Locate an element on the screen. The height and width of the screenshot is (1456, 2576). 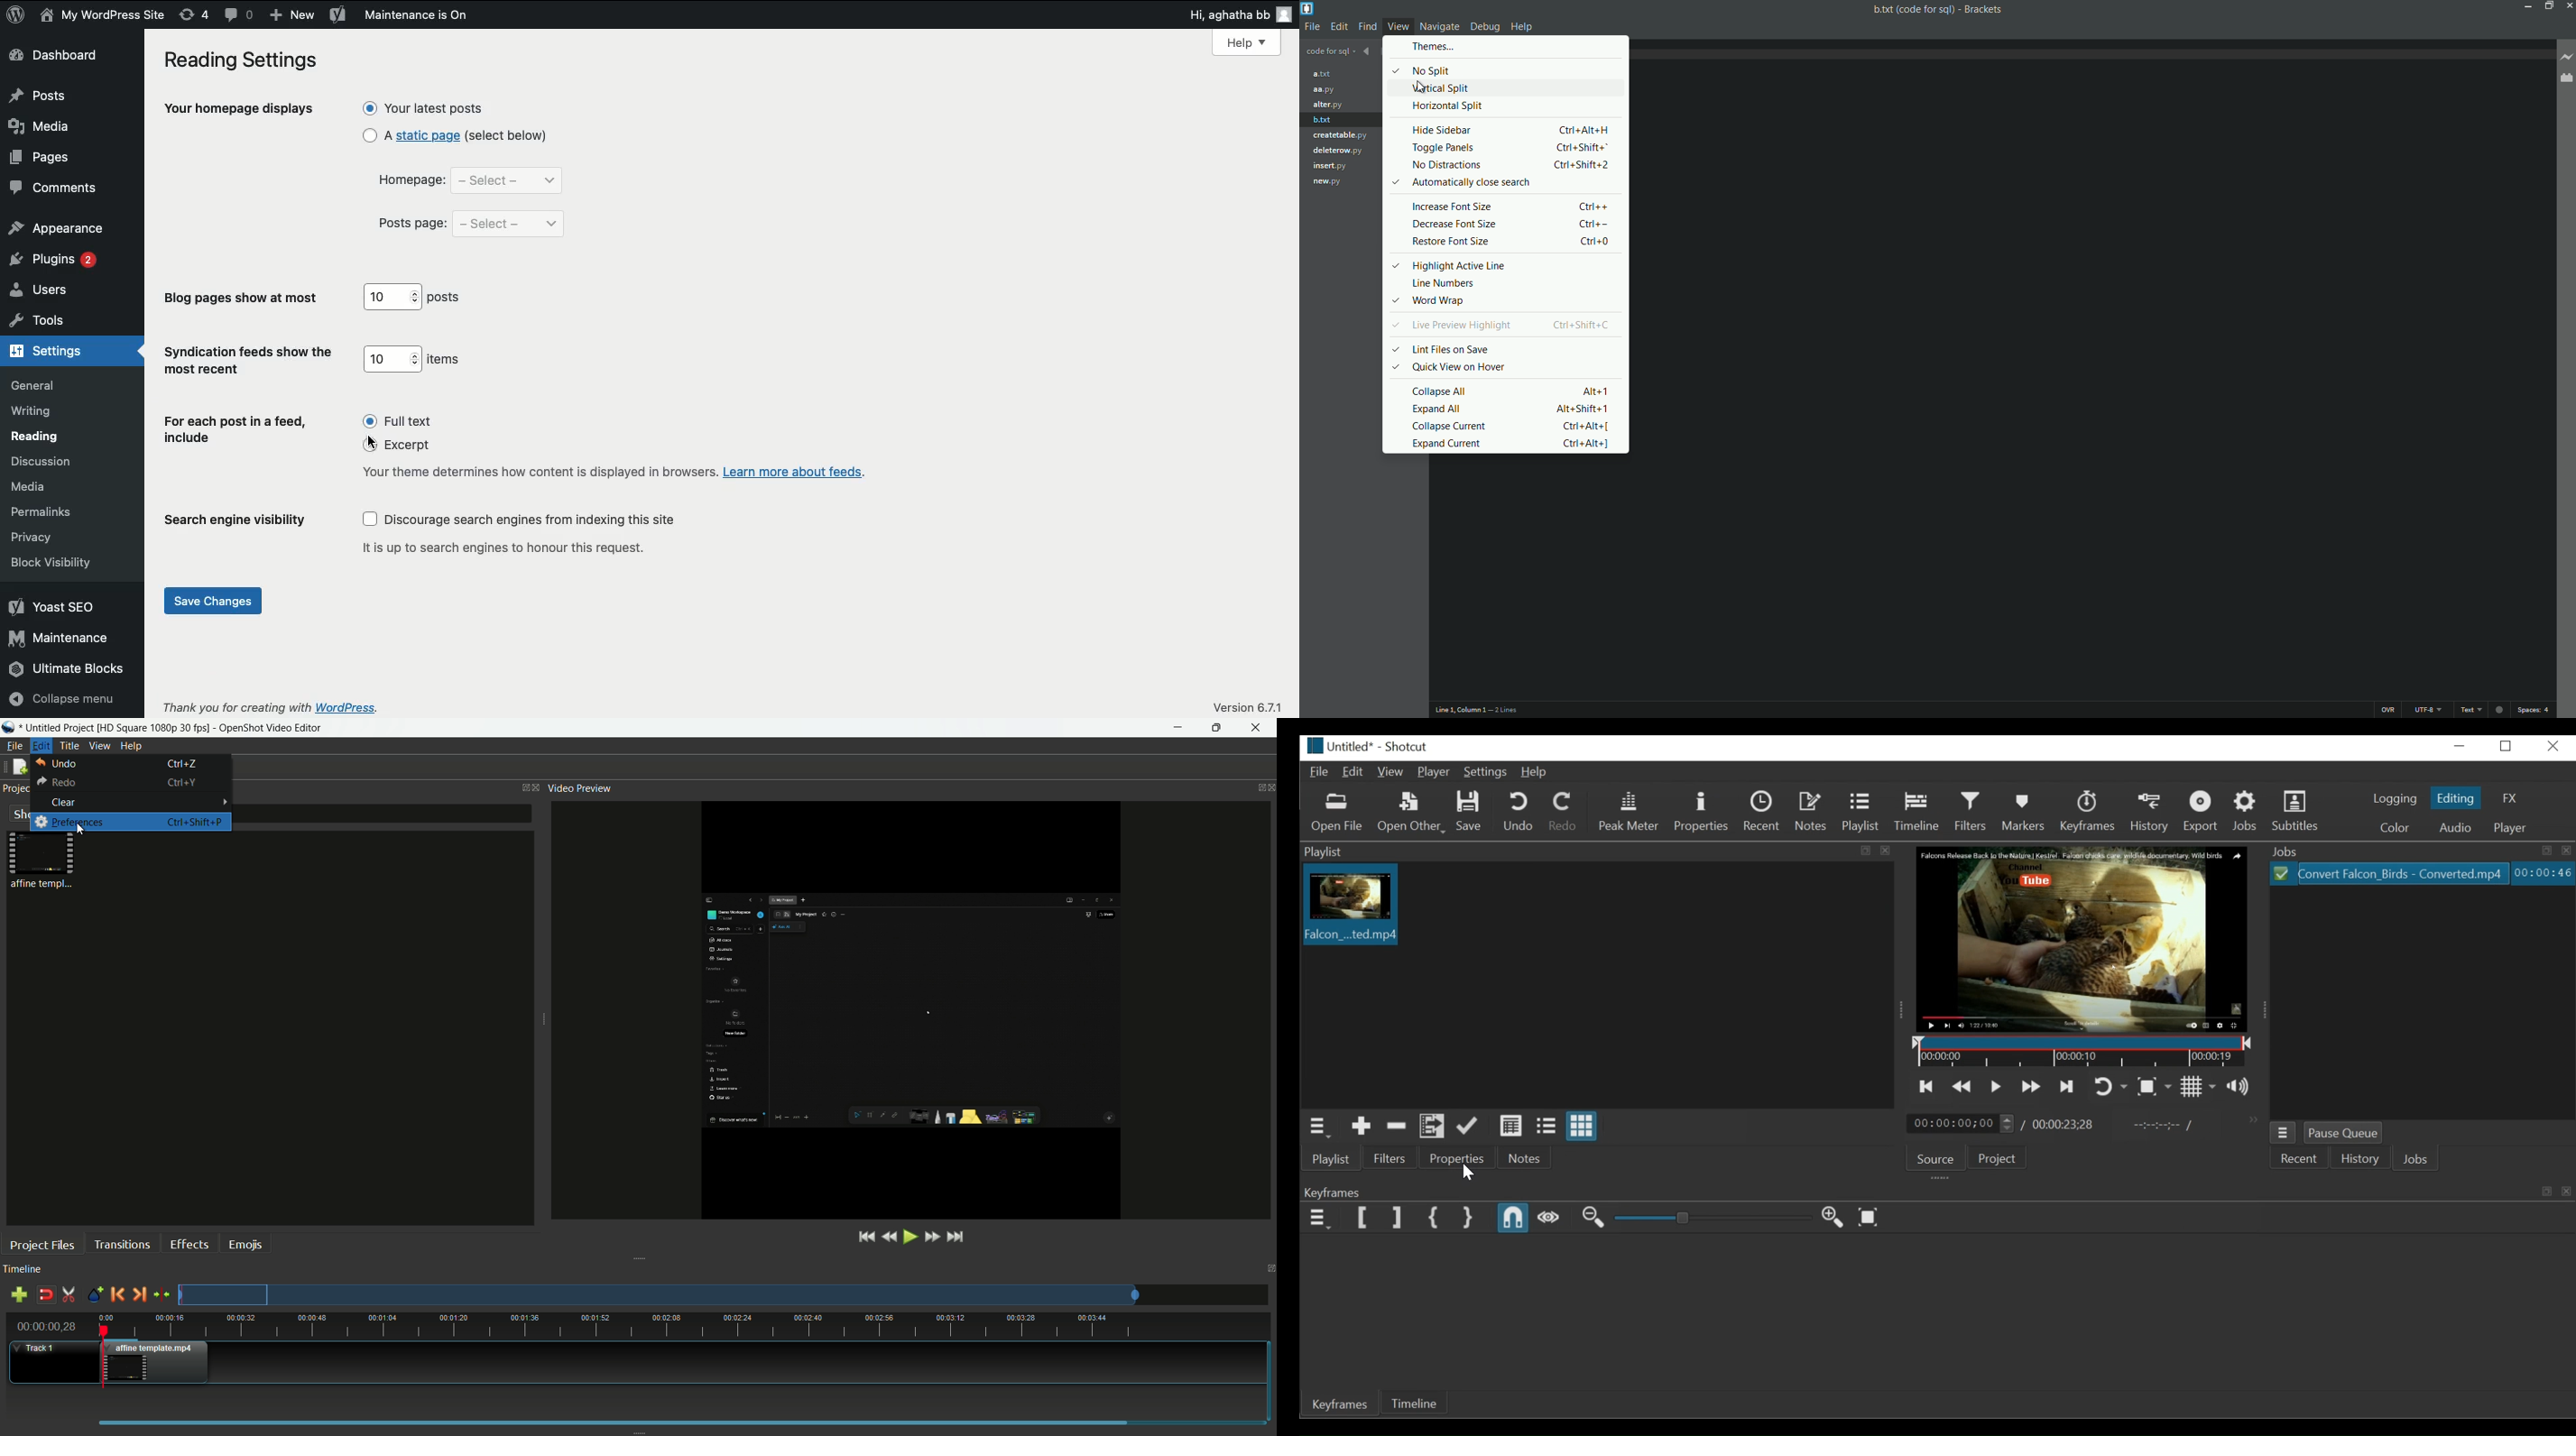
Zoom out keyframe is located at coordinates (1595, 1219).